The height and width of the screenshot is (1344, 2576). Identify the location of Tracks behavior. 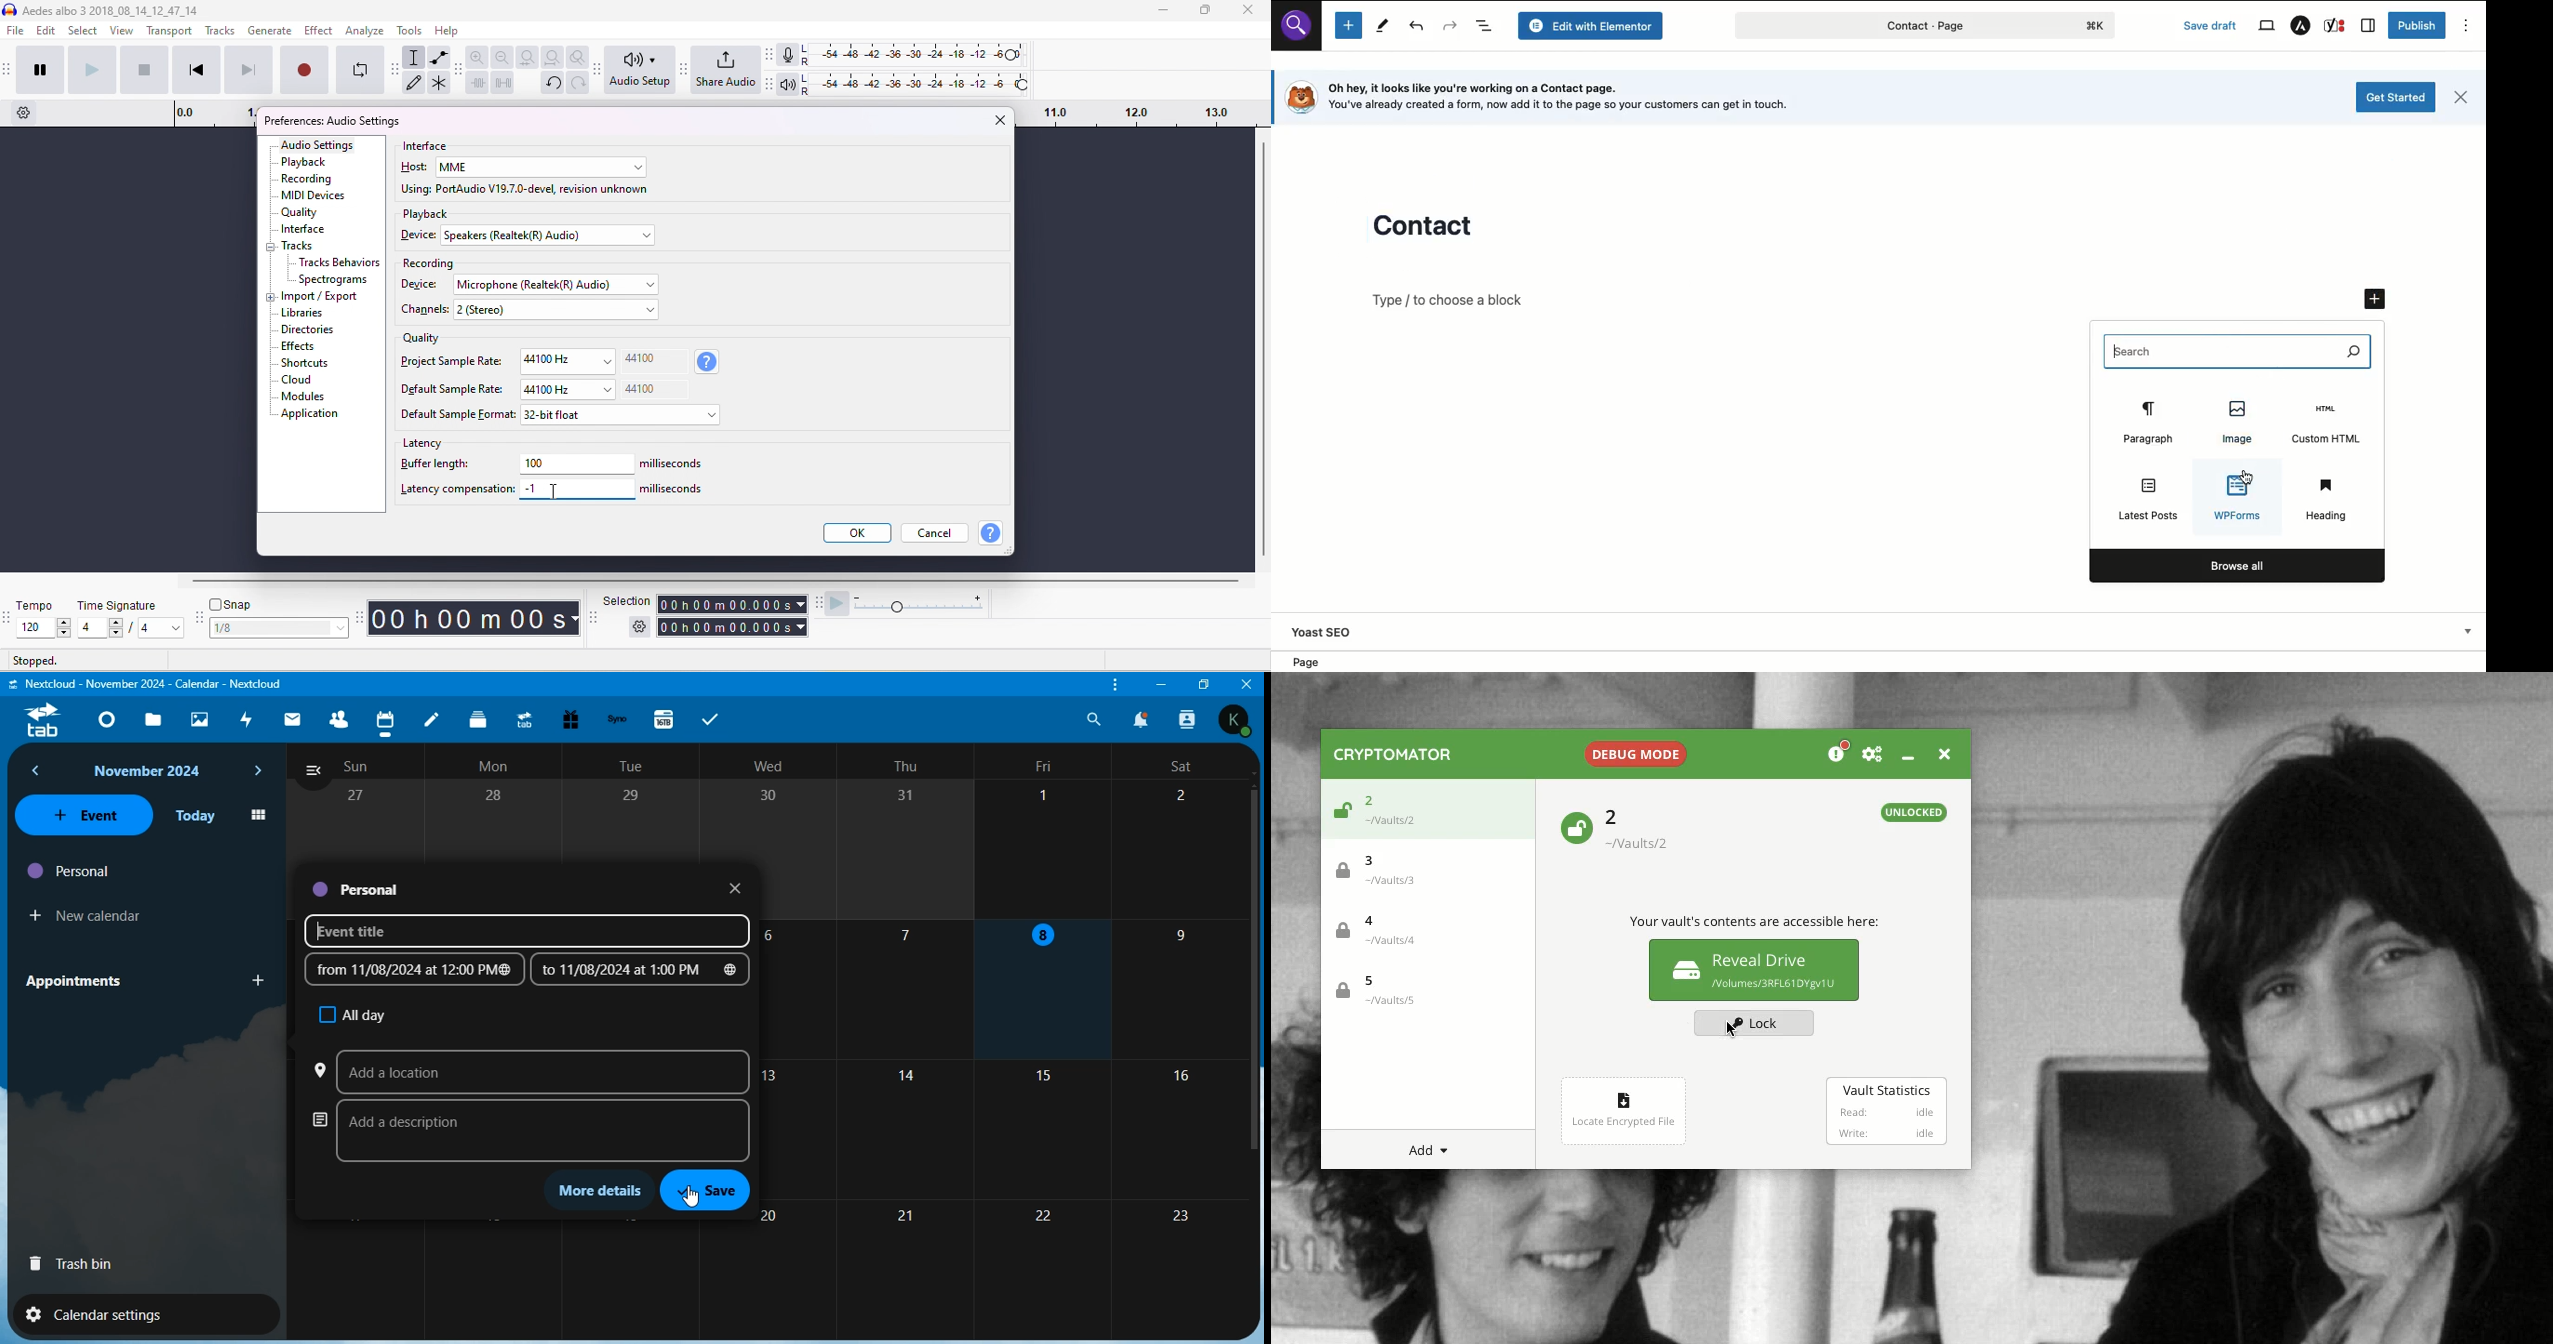
(340, 263).